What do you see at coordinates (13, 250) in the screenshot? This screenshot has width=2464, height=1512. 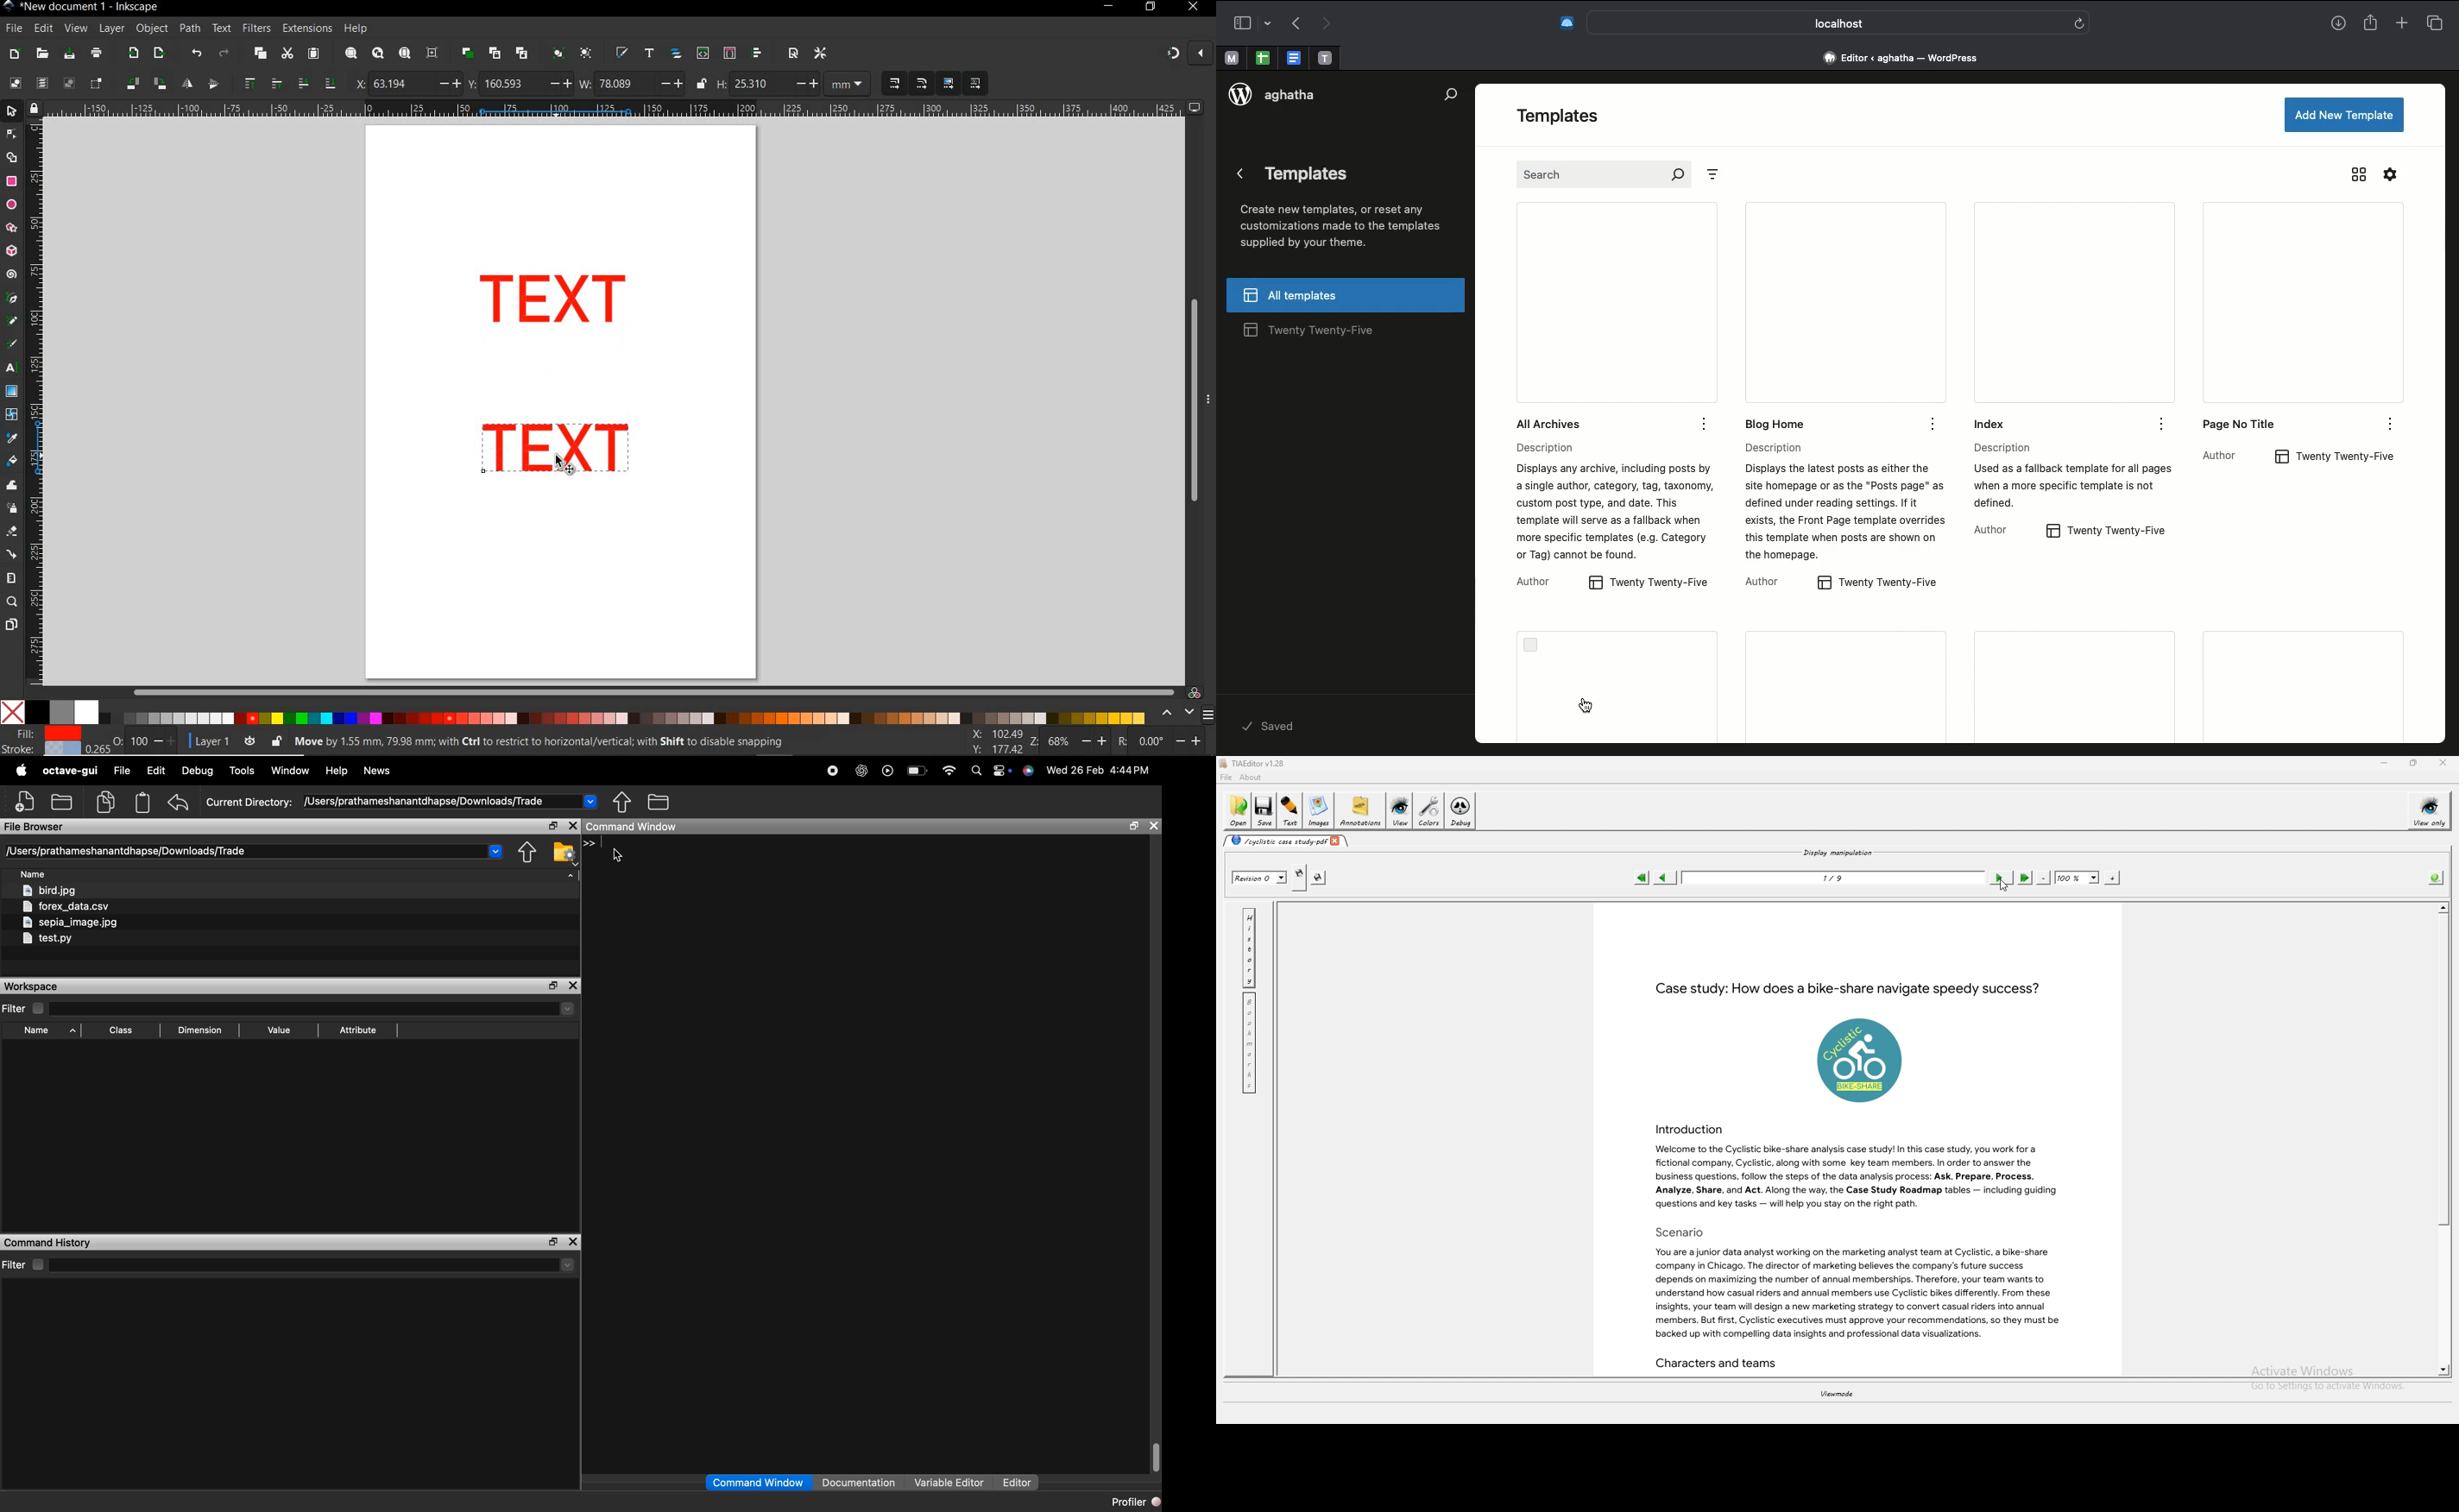 I see `3d box tool` at bounding box center [13, 250].